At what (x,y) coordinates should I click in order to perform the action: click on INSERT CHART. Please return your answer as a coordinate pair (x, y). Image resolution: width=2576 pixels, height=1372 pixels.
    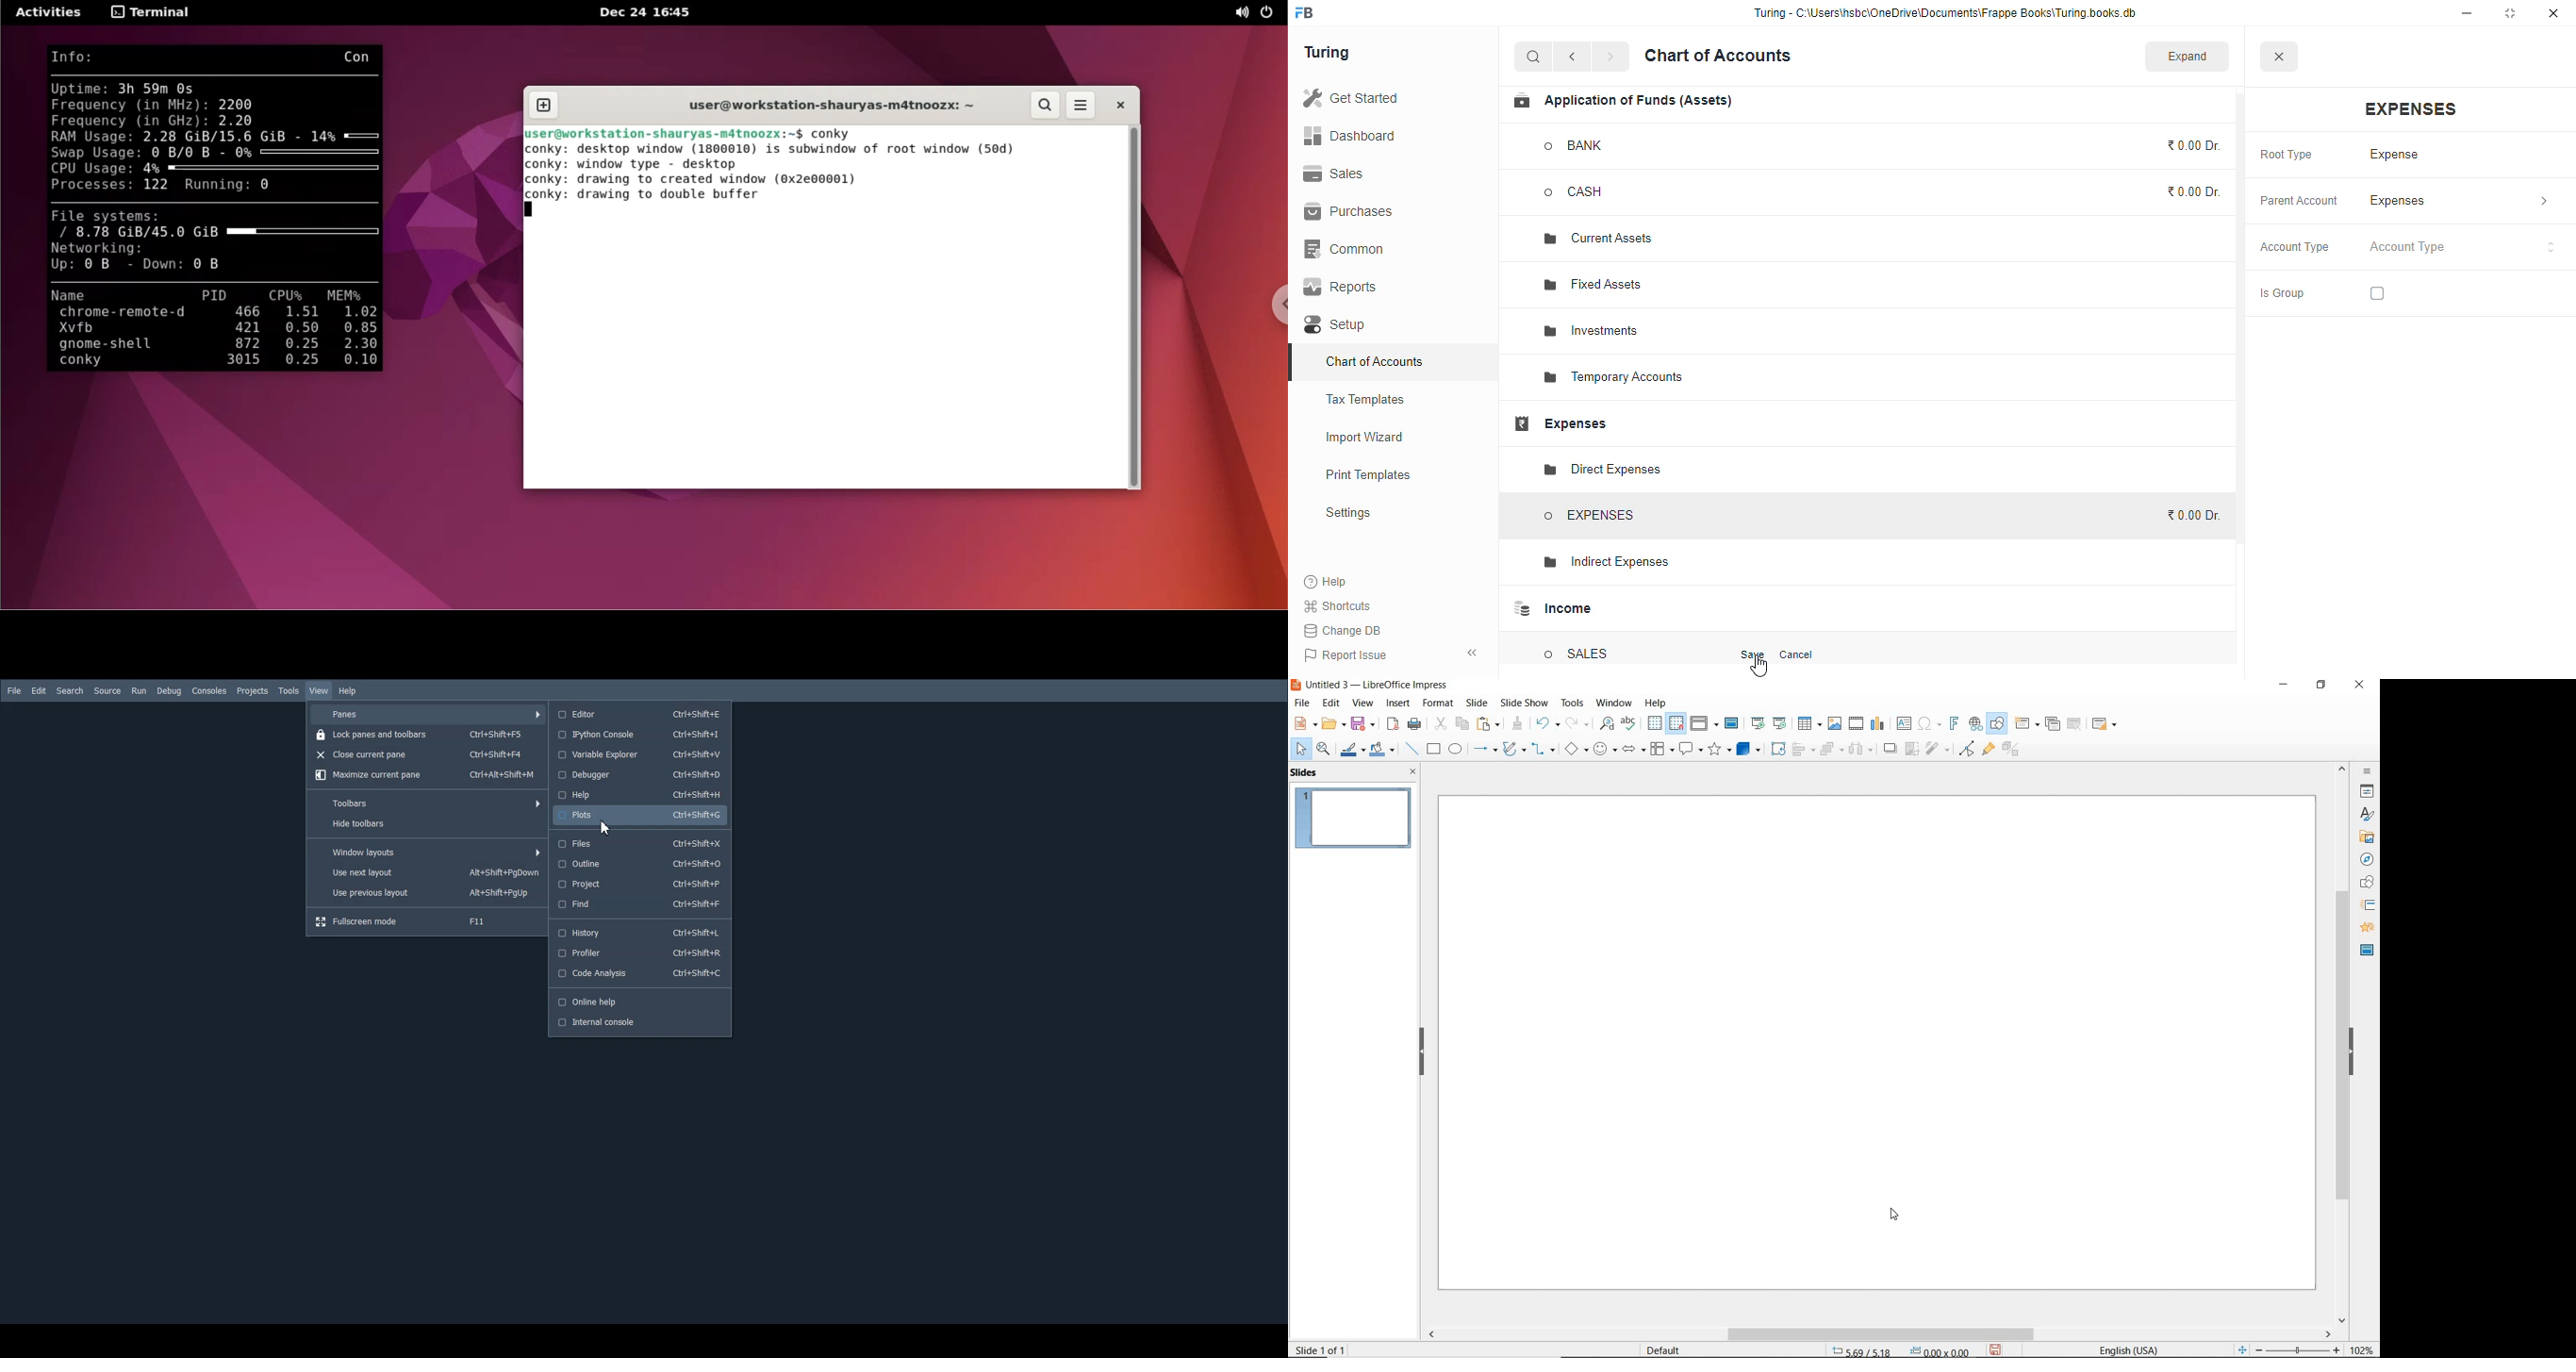
    Looking at the image, I should click on (1878, 723).